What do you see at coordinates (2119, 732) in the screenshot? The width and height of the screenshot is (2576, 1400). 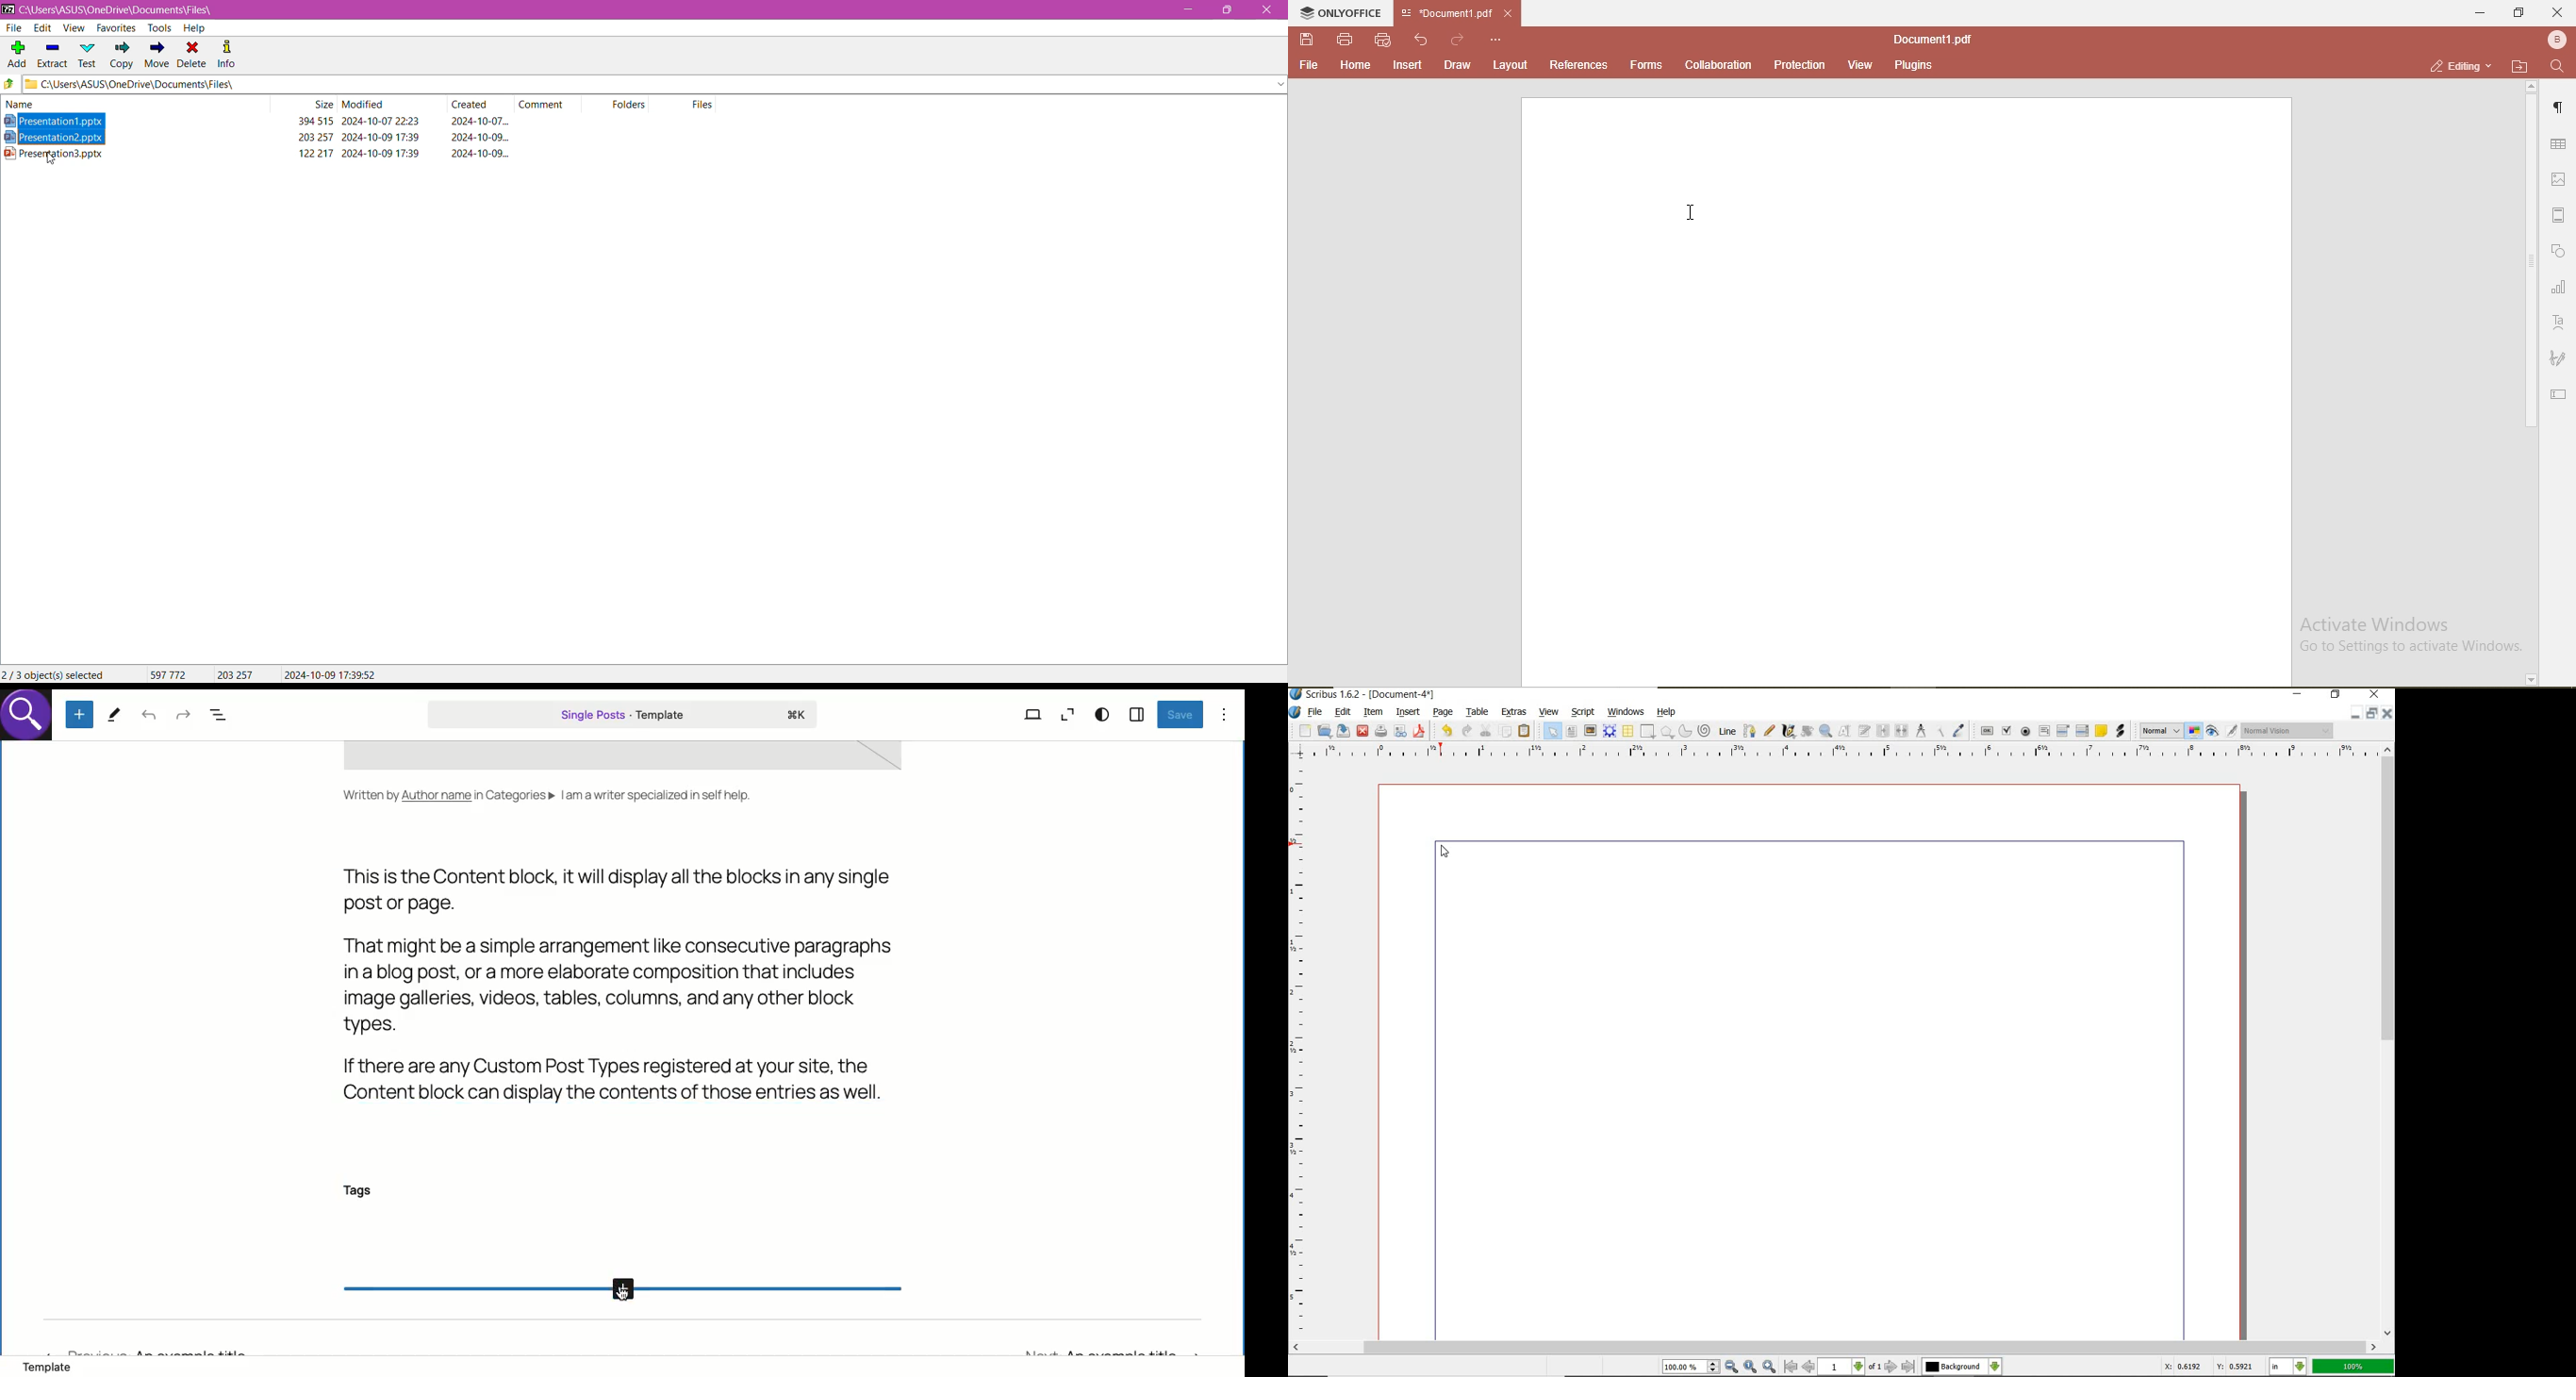 I see `link annotation` at bounding box center [2119, 732].